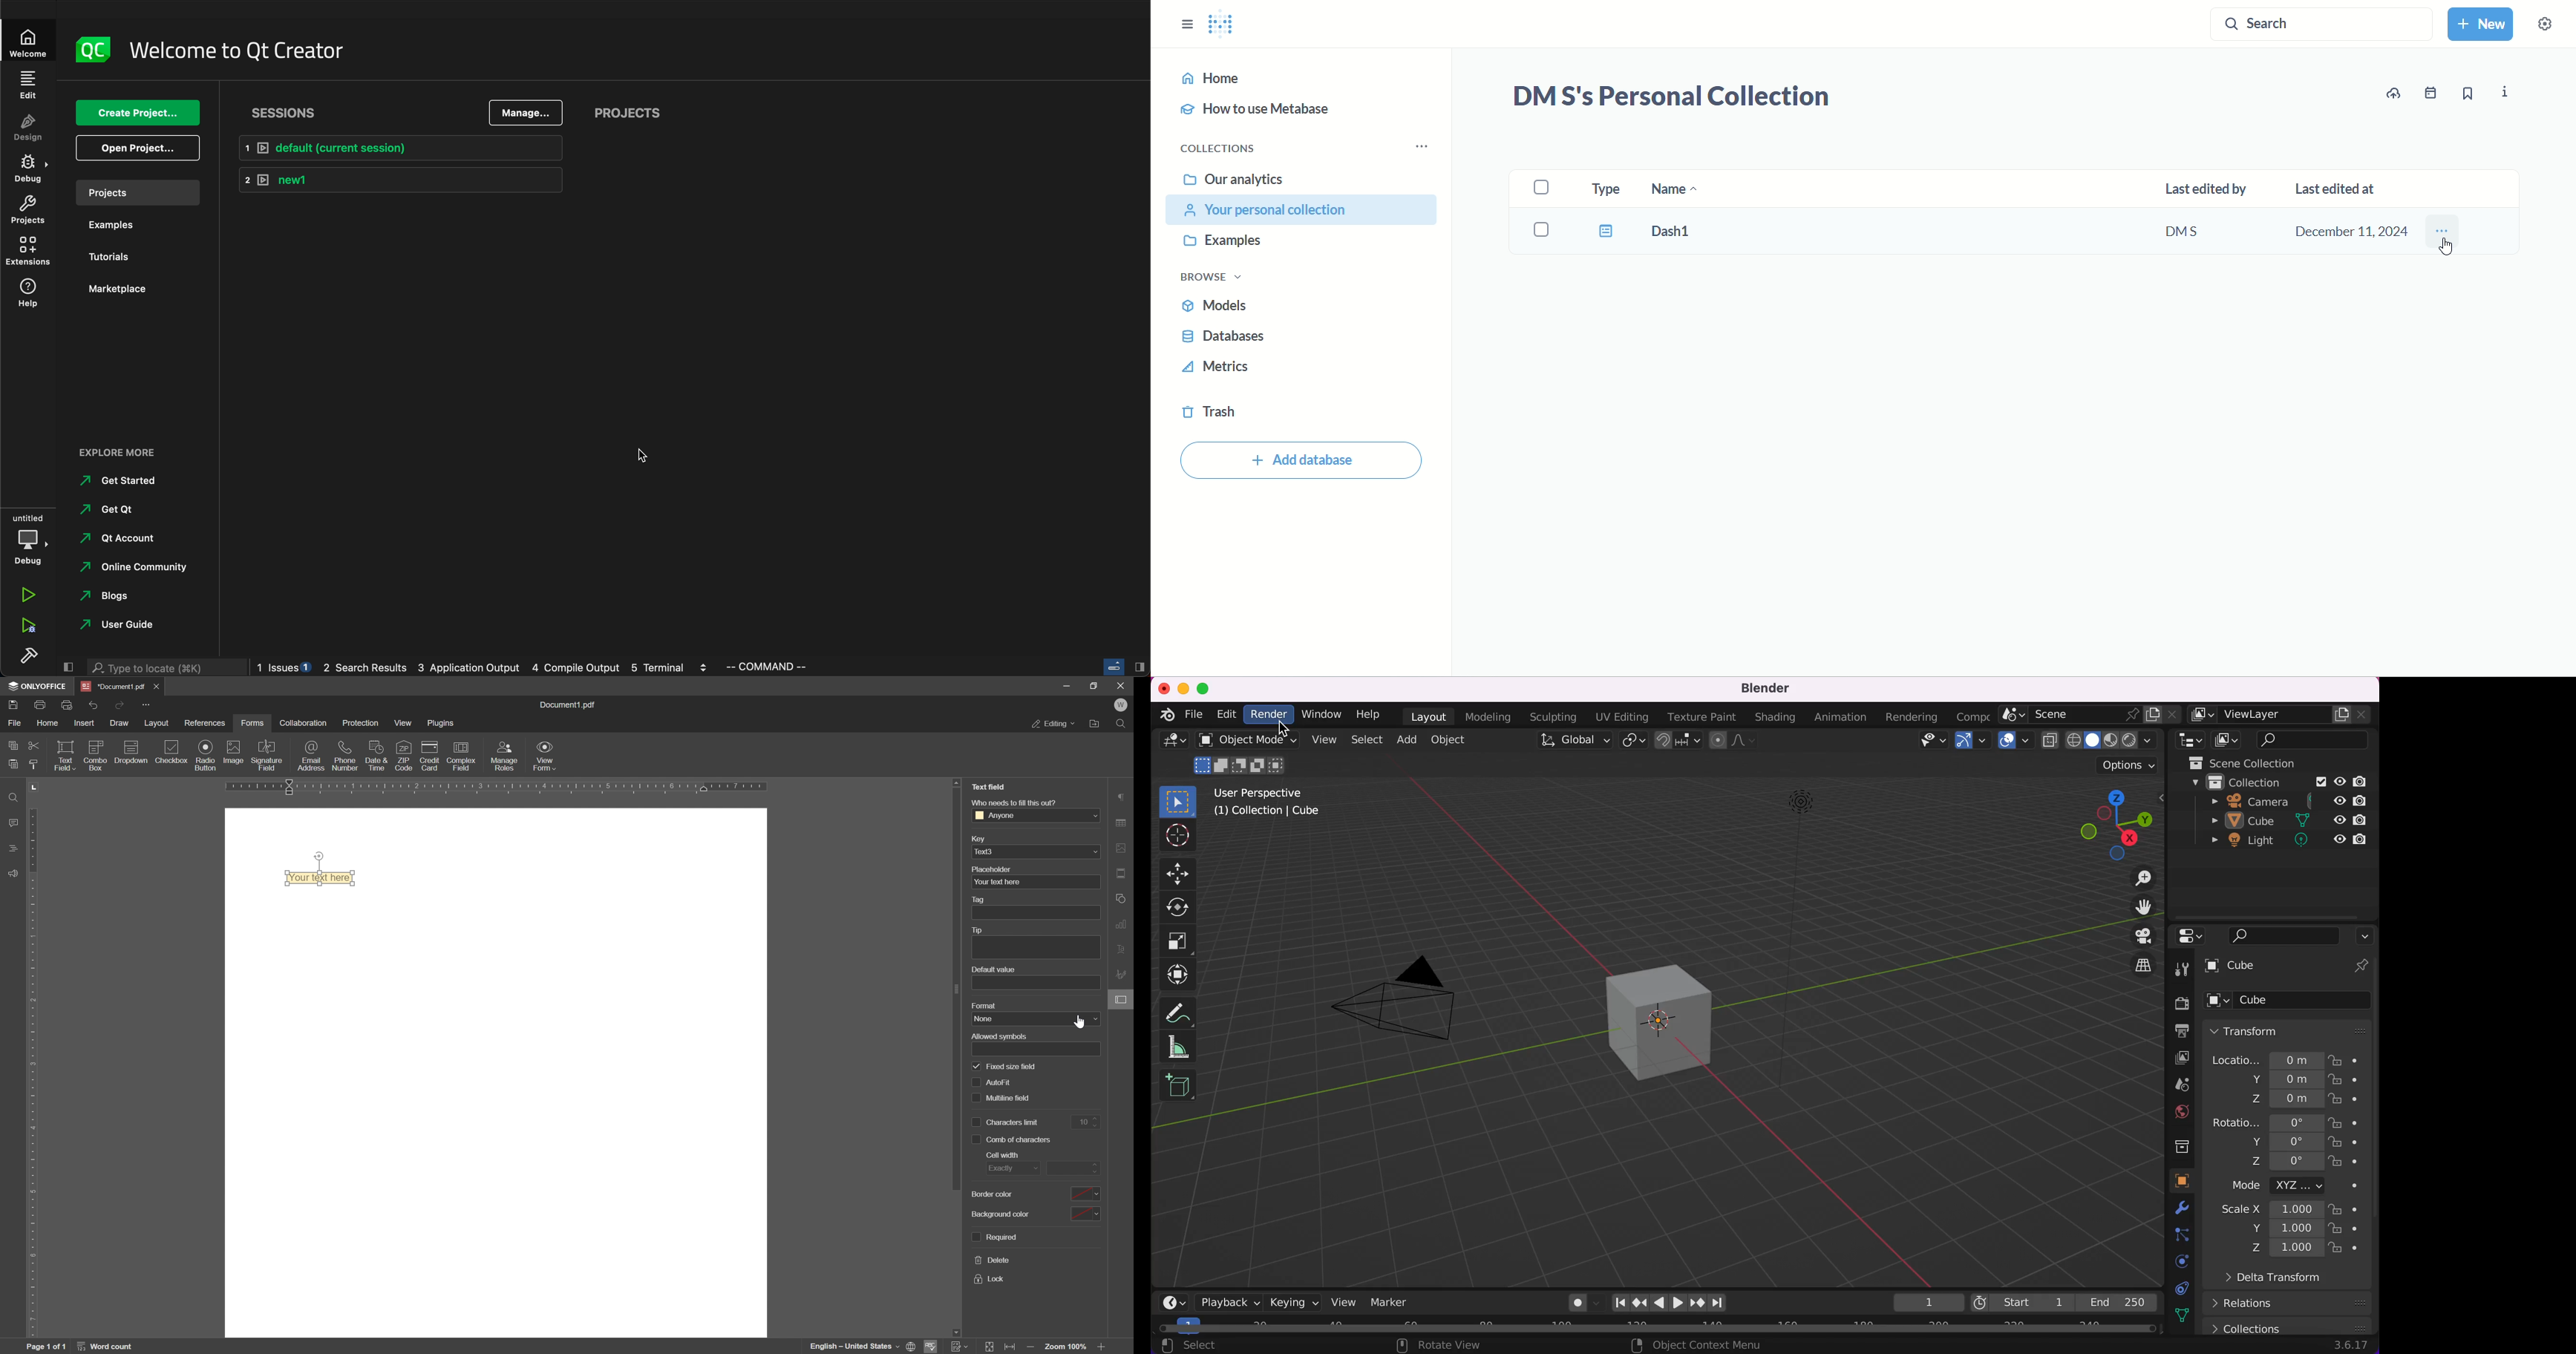 This screenshot has height=1372, width=2576. What do you see at coordinates (121, 481) in the screenshot?
I see `started` at bounding box center [121, 481].